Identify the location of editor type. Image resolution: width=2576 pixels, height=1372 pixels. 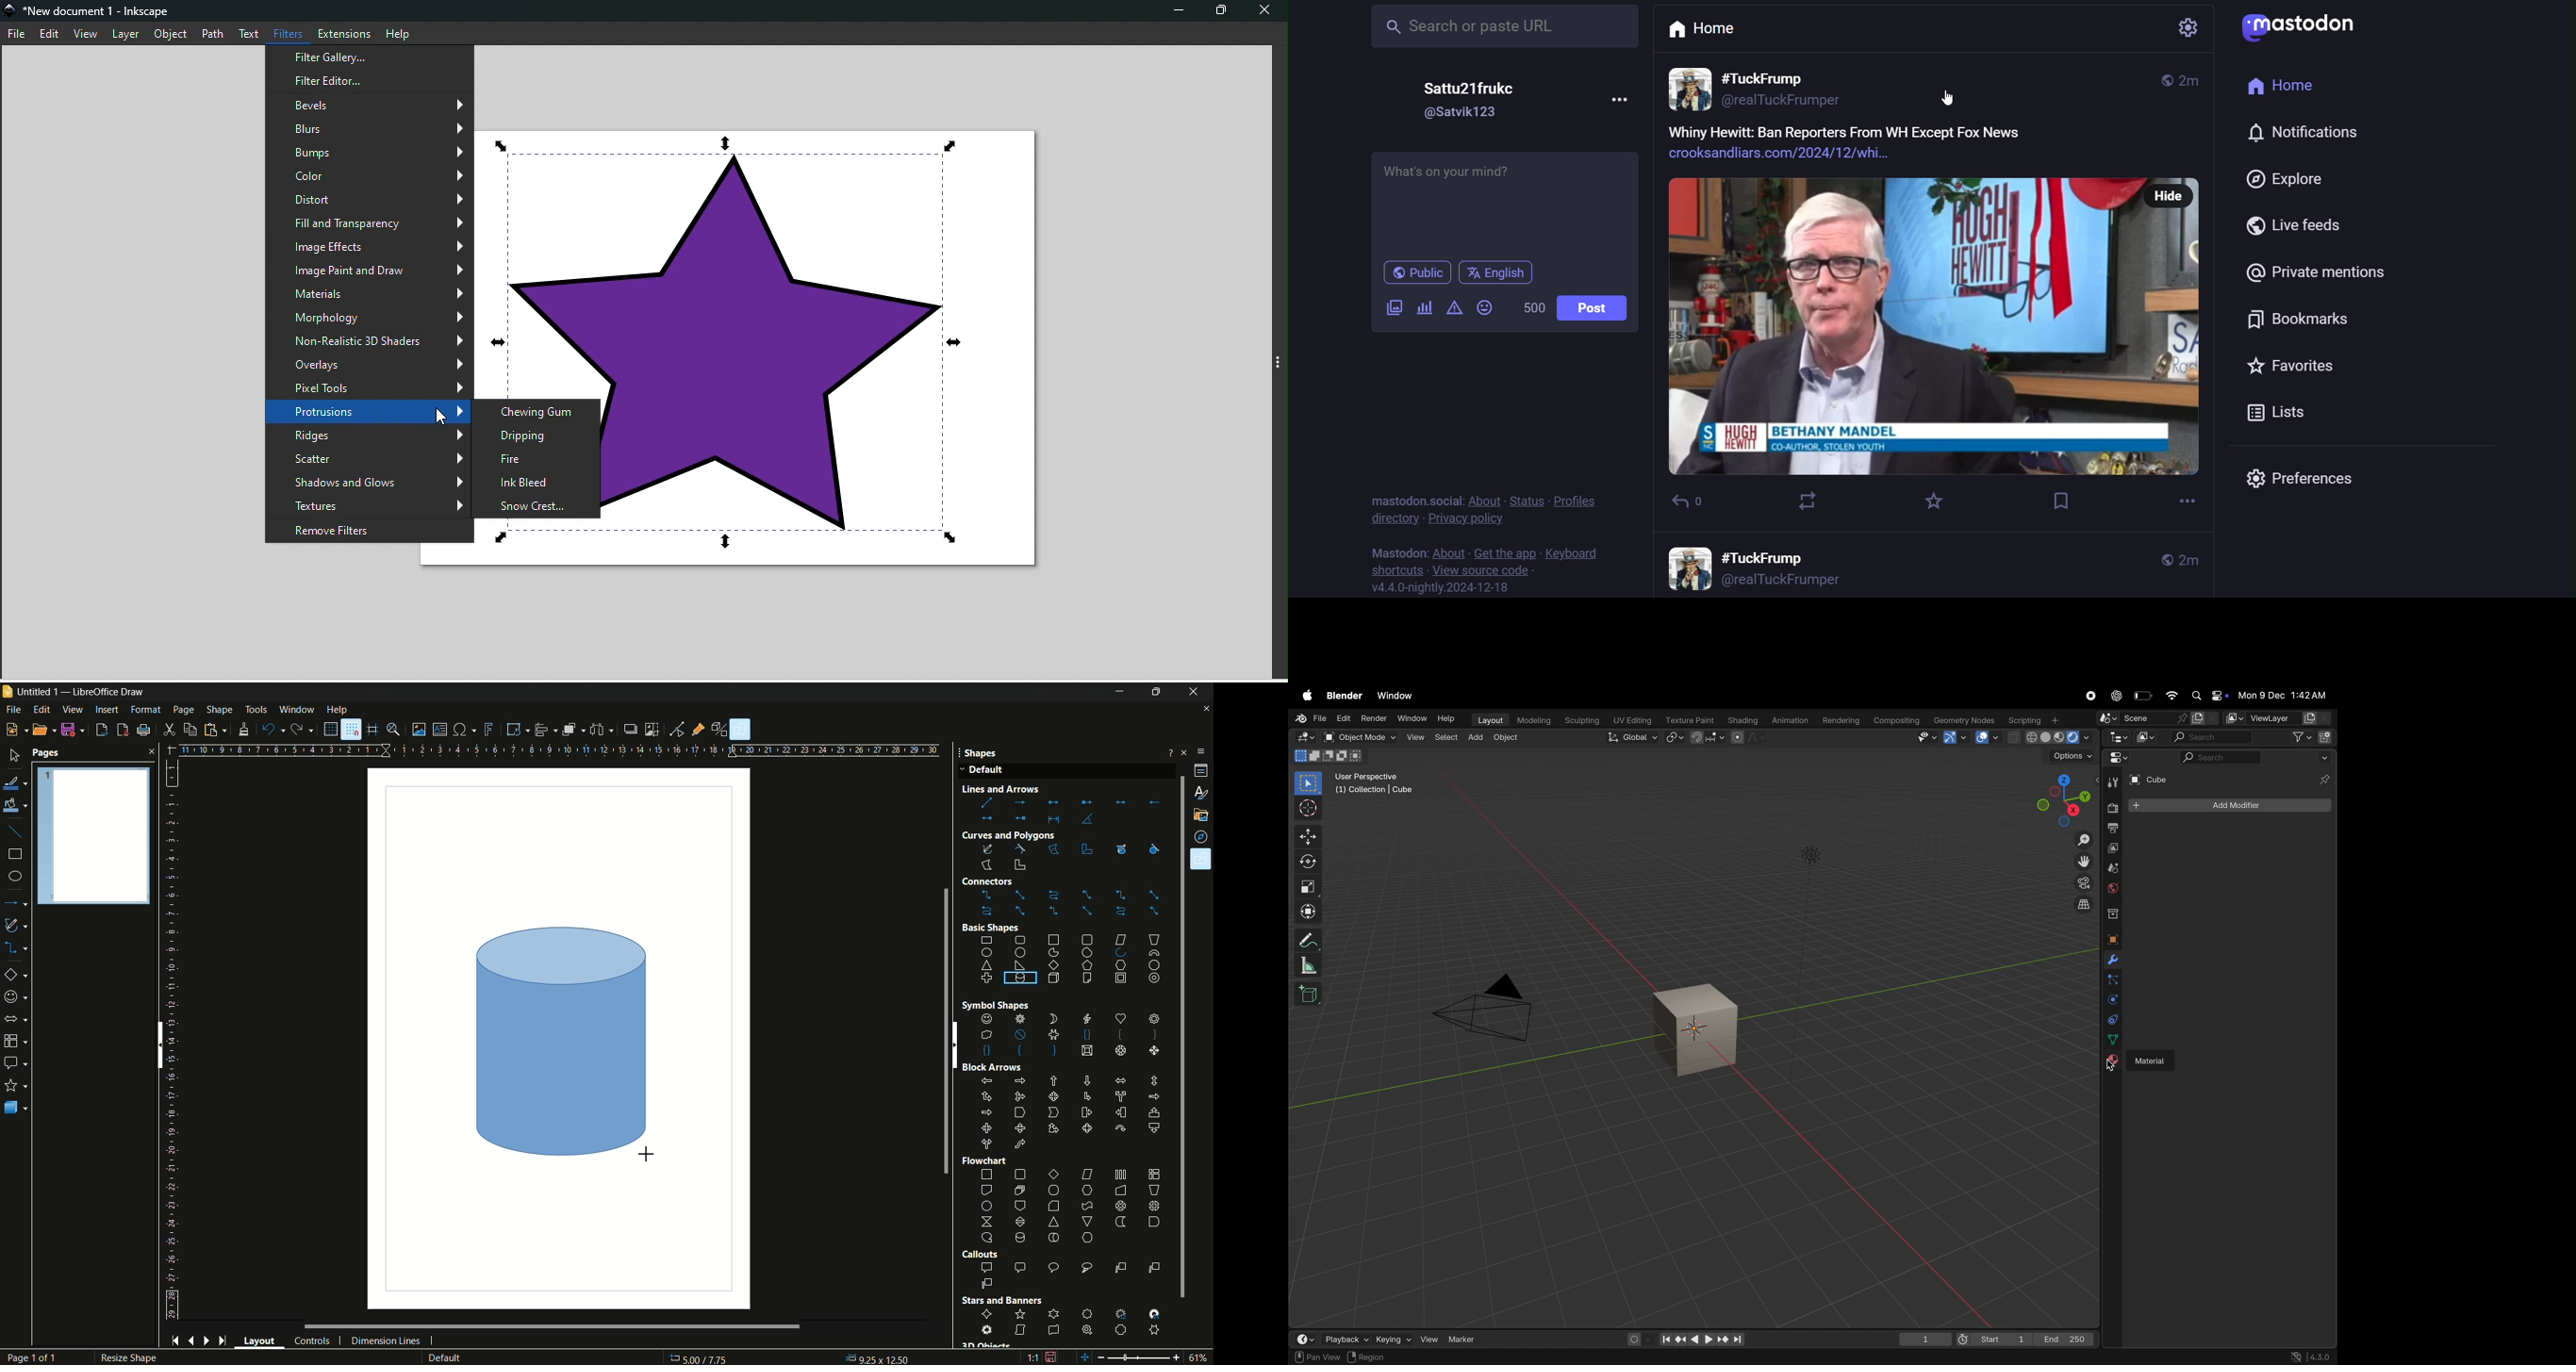
(1299, 1337).